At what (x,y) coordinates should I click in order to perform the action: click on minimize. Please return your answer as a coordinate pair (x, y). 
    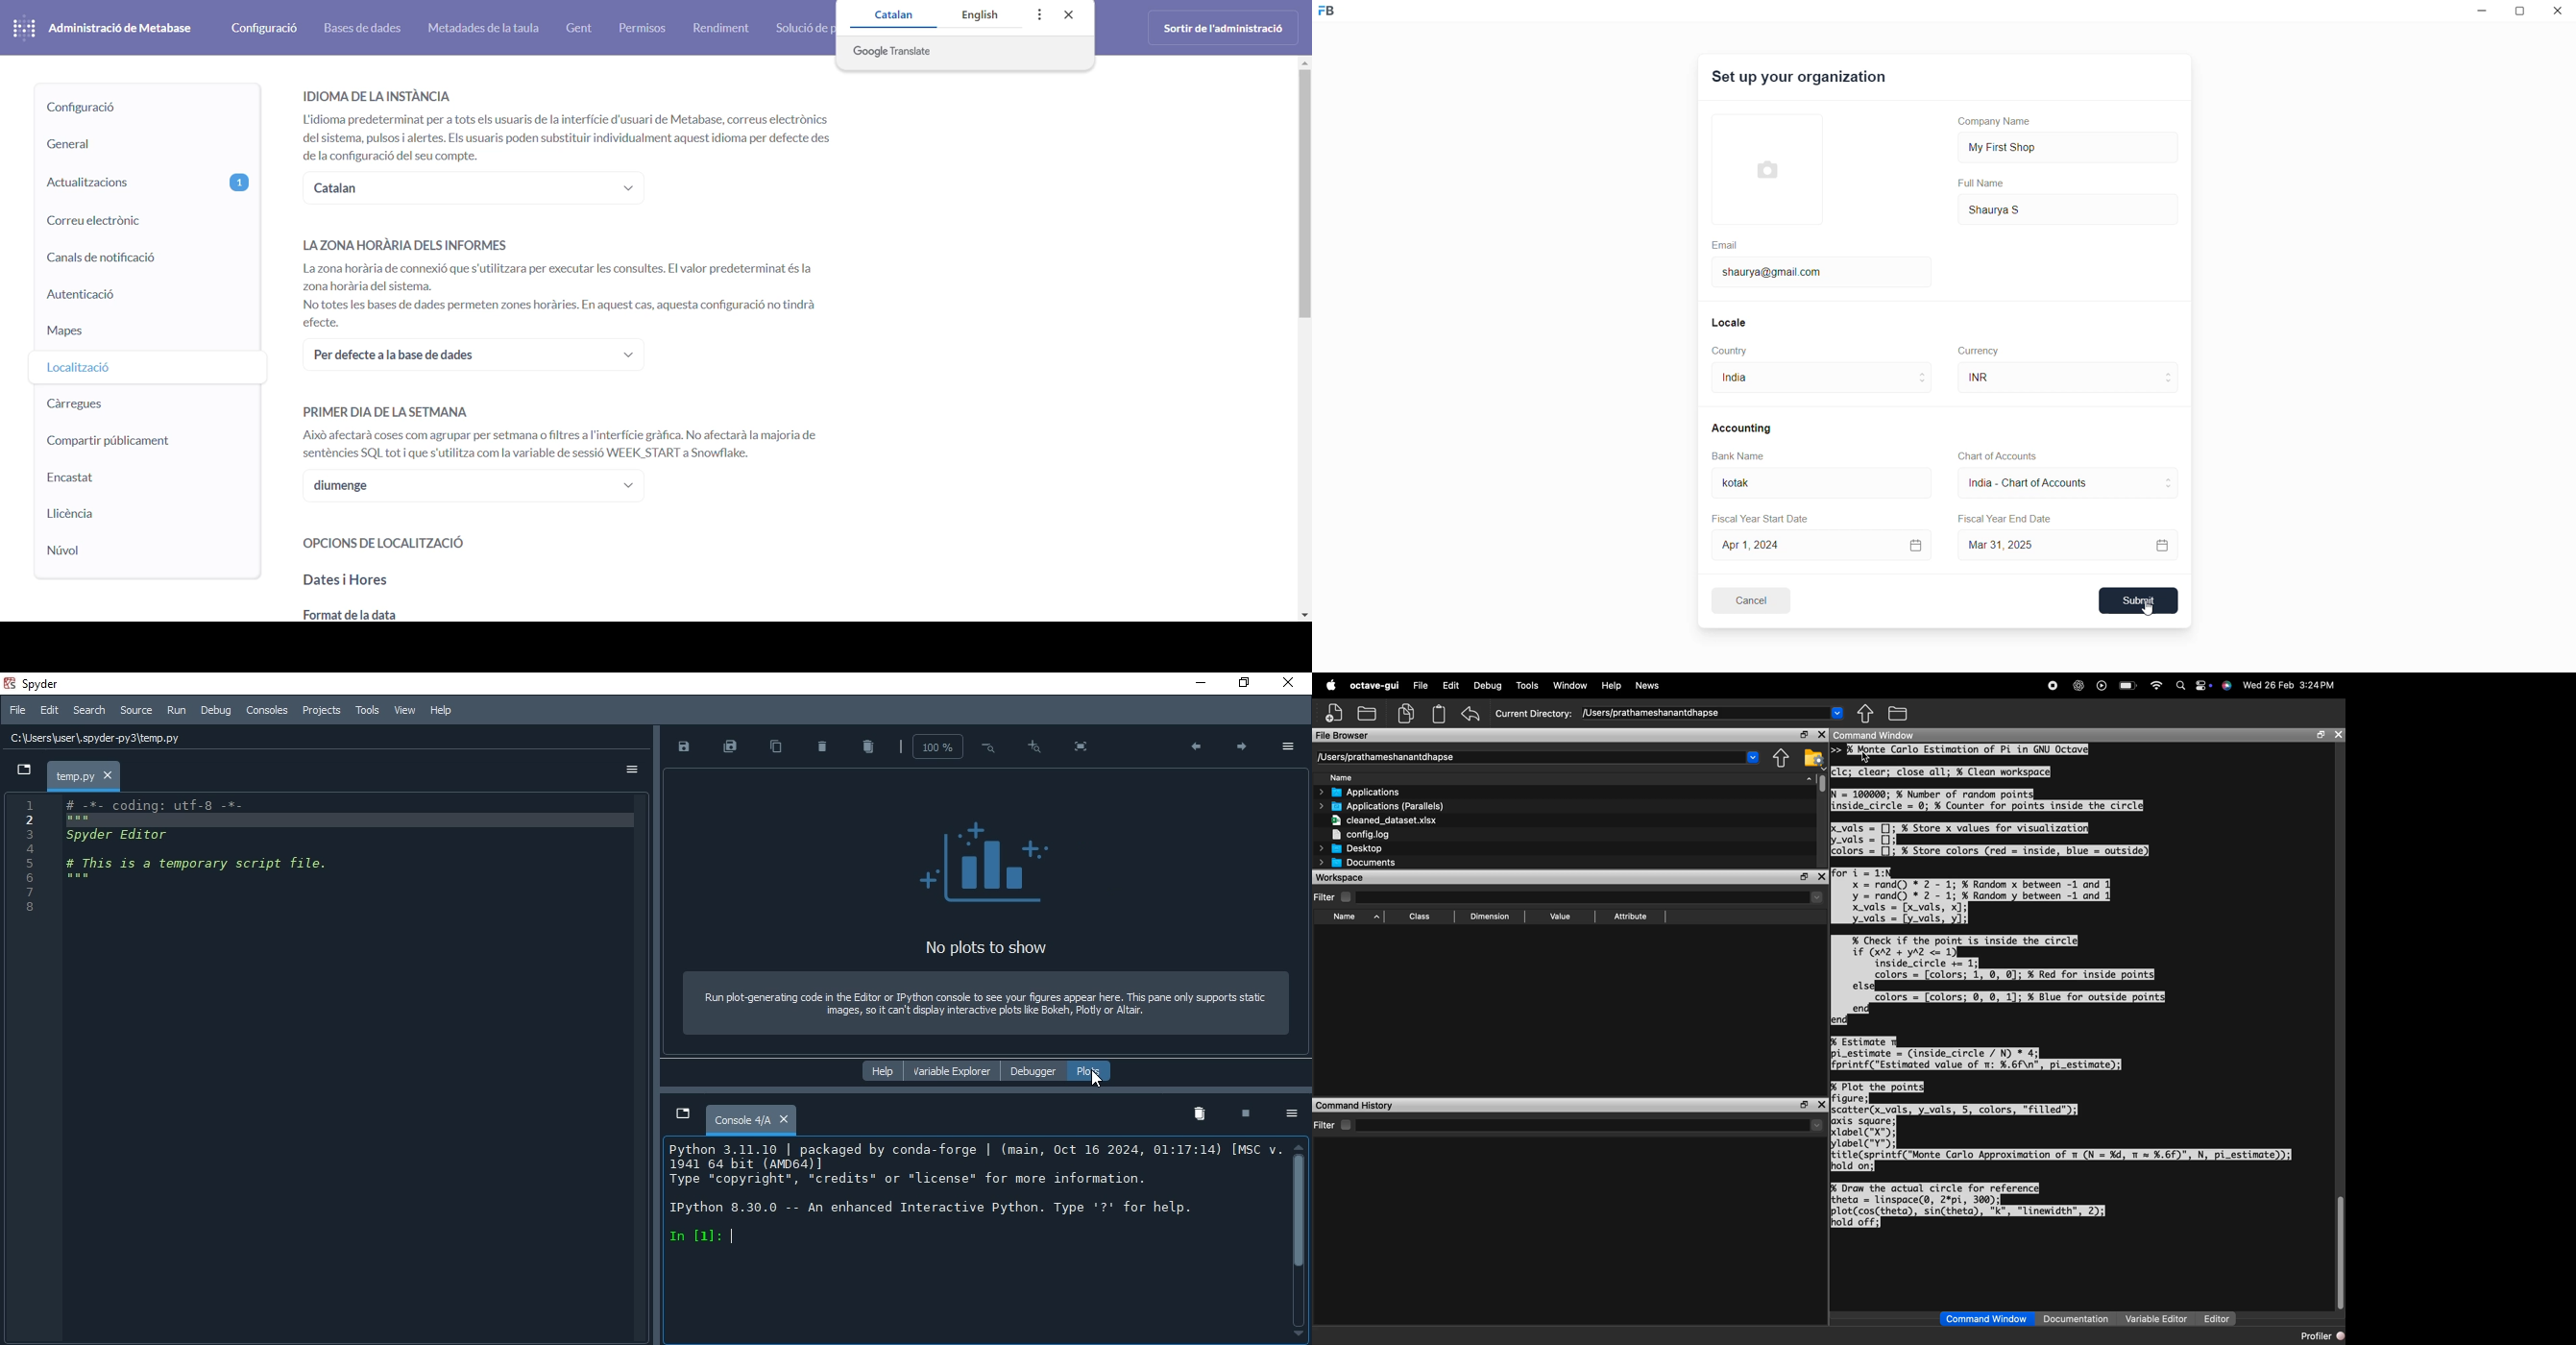
    Looking at the image, I should click on (2479, 14).